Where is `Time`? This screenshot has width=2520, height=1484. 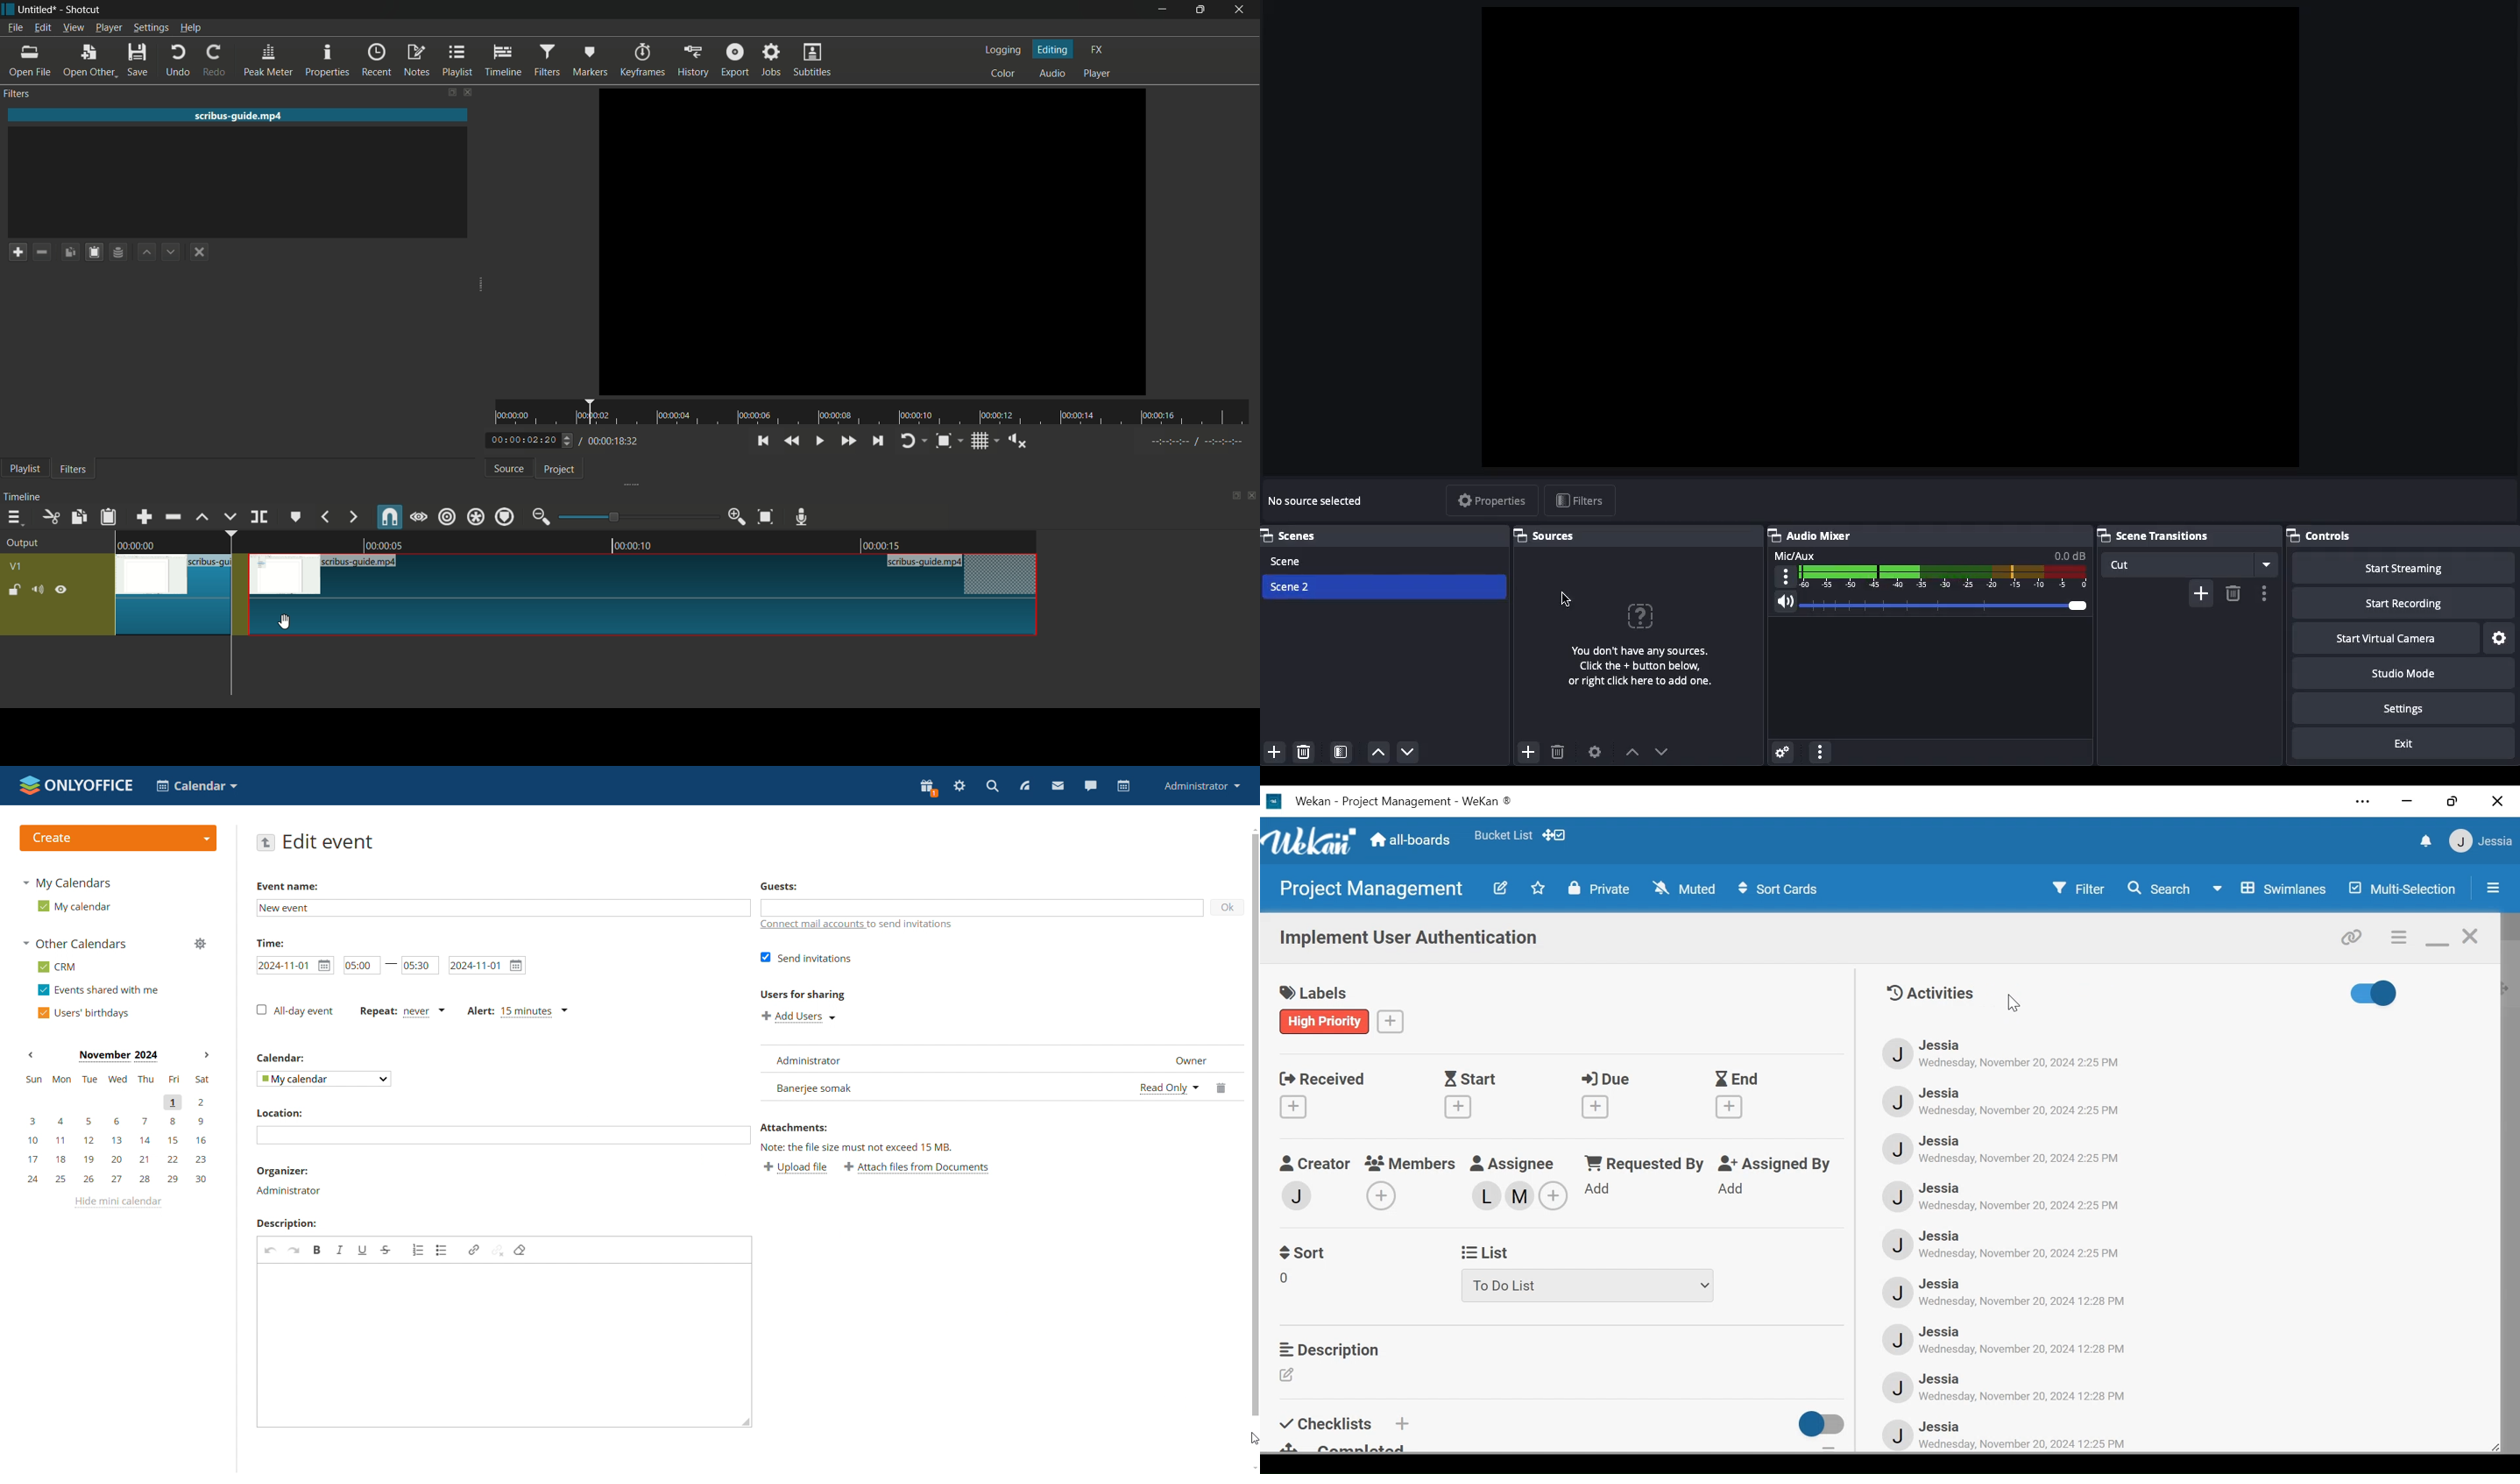
Time is located at coordinates (271, 942).